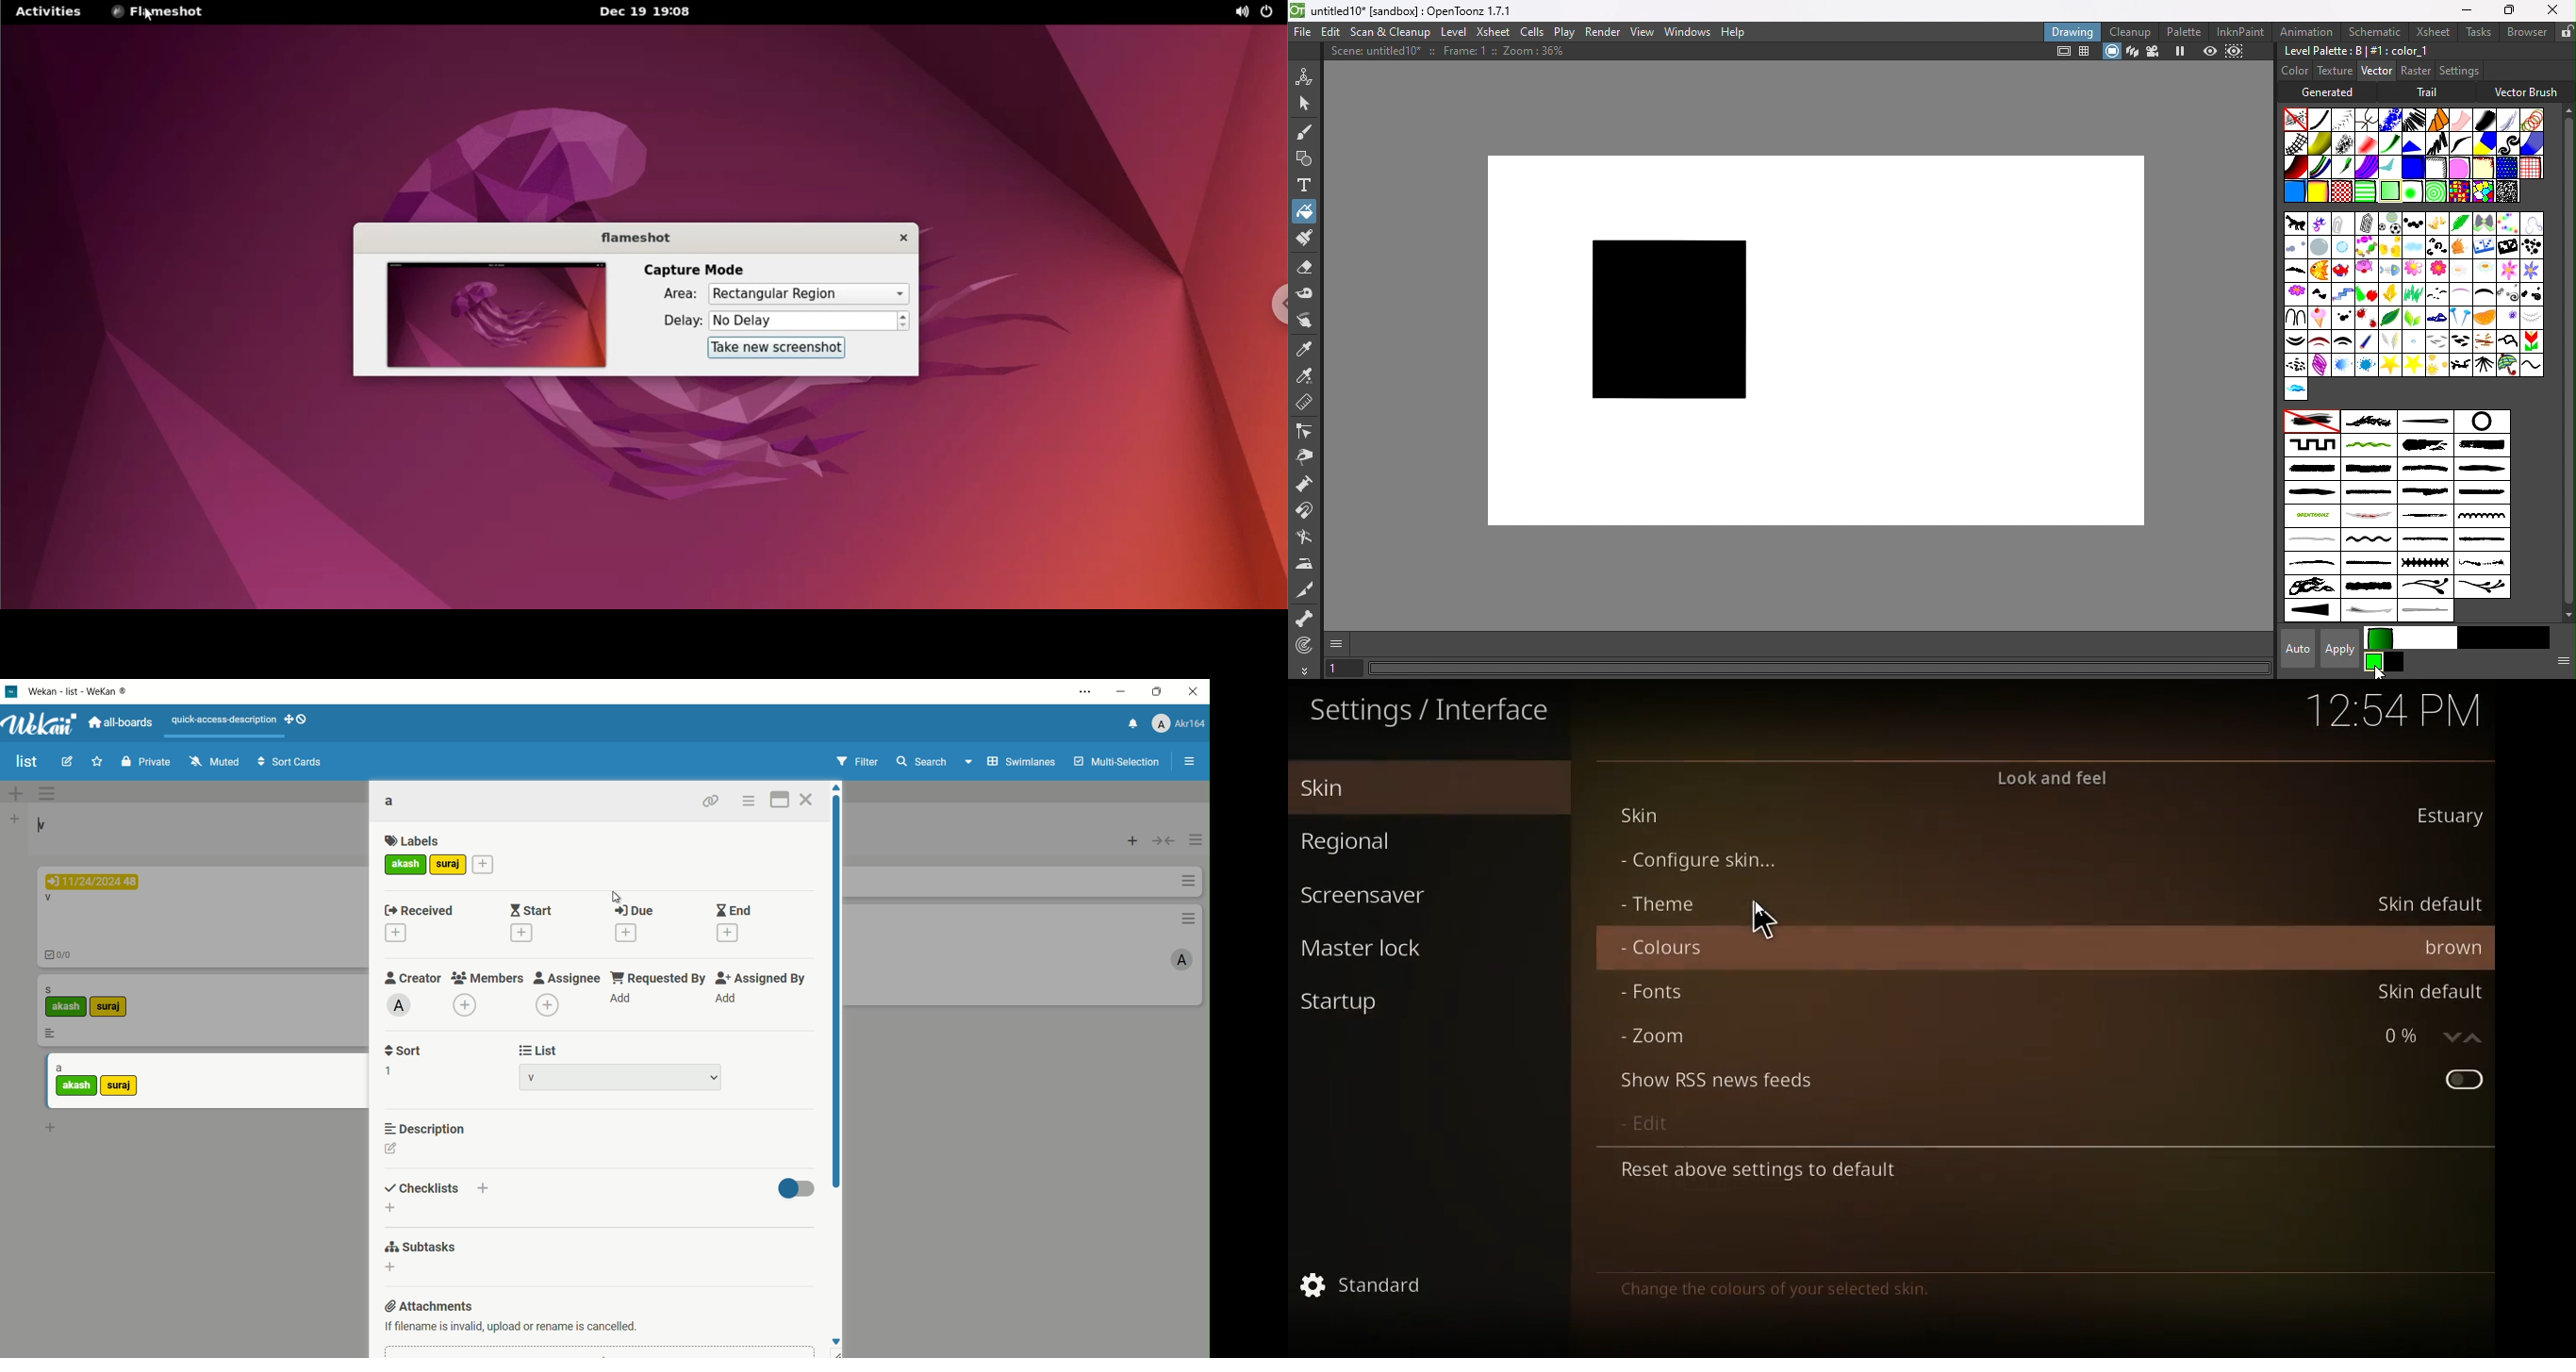 This screenshot has width=2576, height=1372. Describe the element at coordinates (2394, 341) in the screenshot. I see `plum` at that location.